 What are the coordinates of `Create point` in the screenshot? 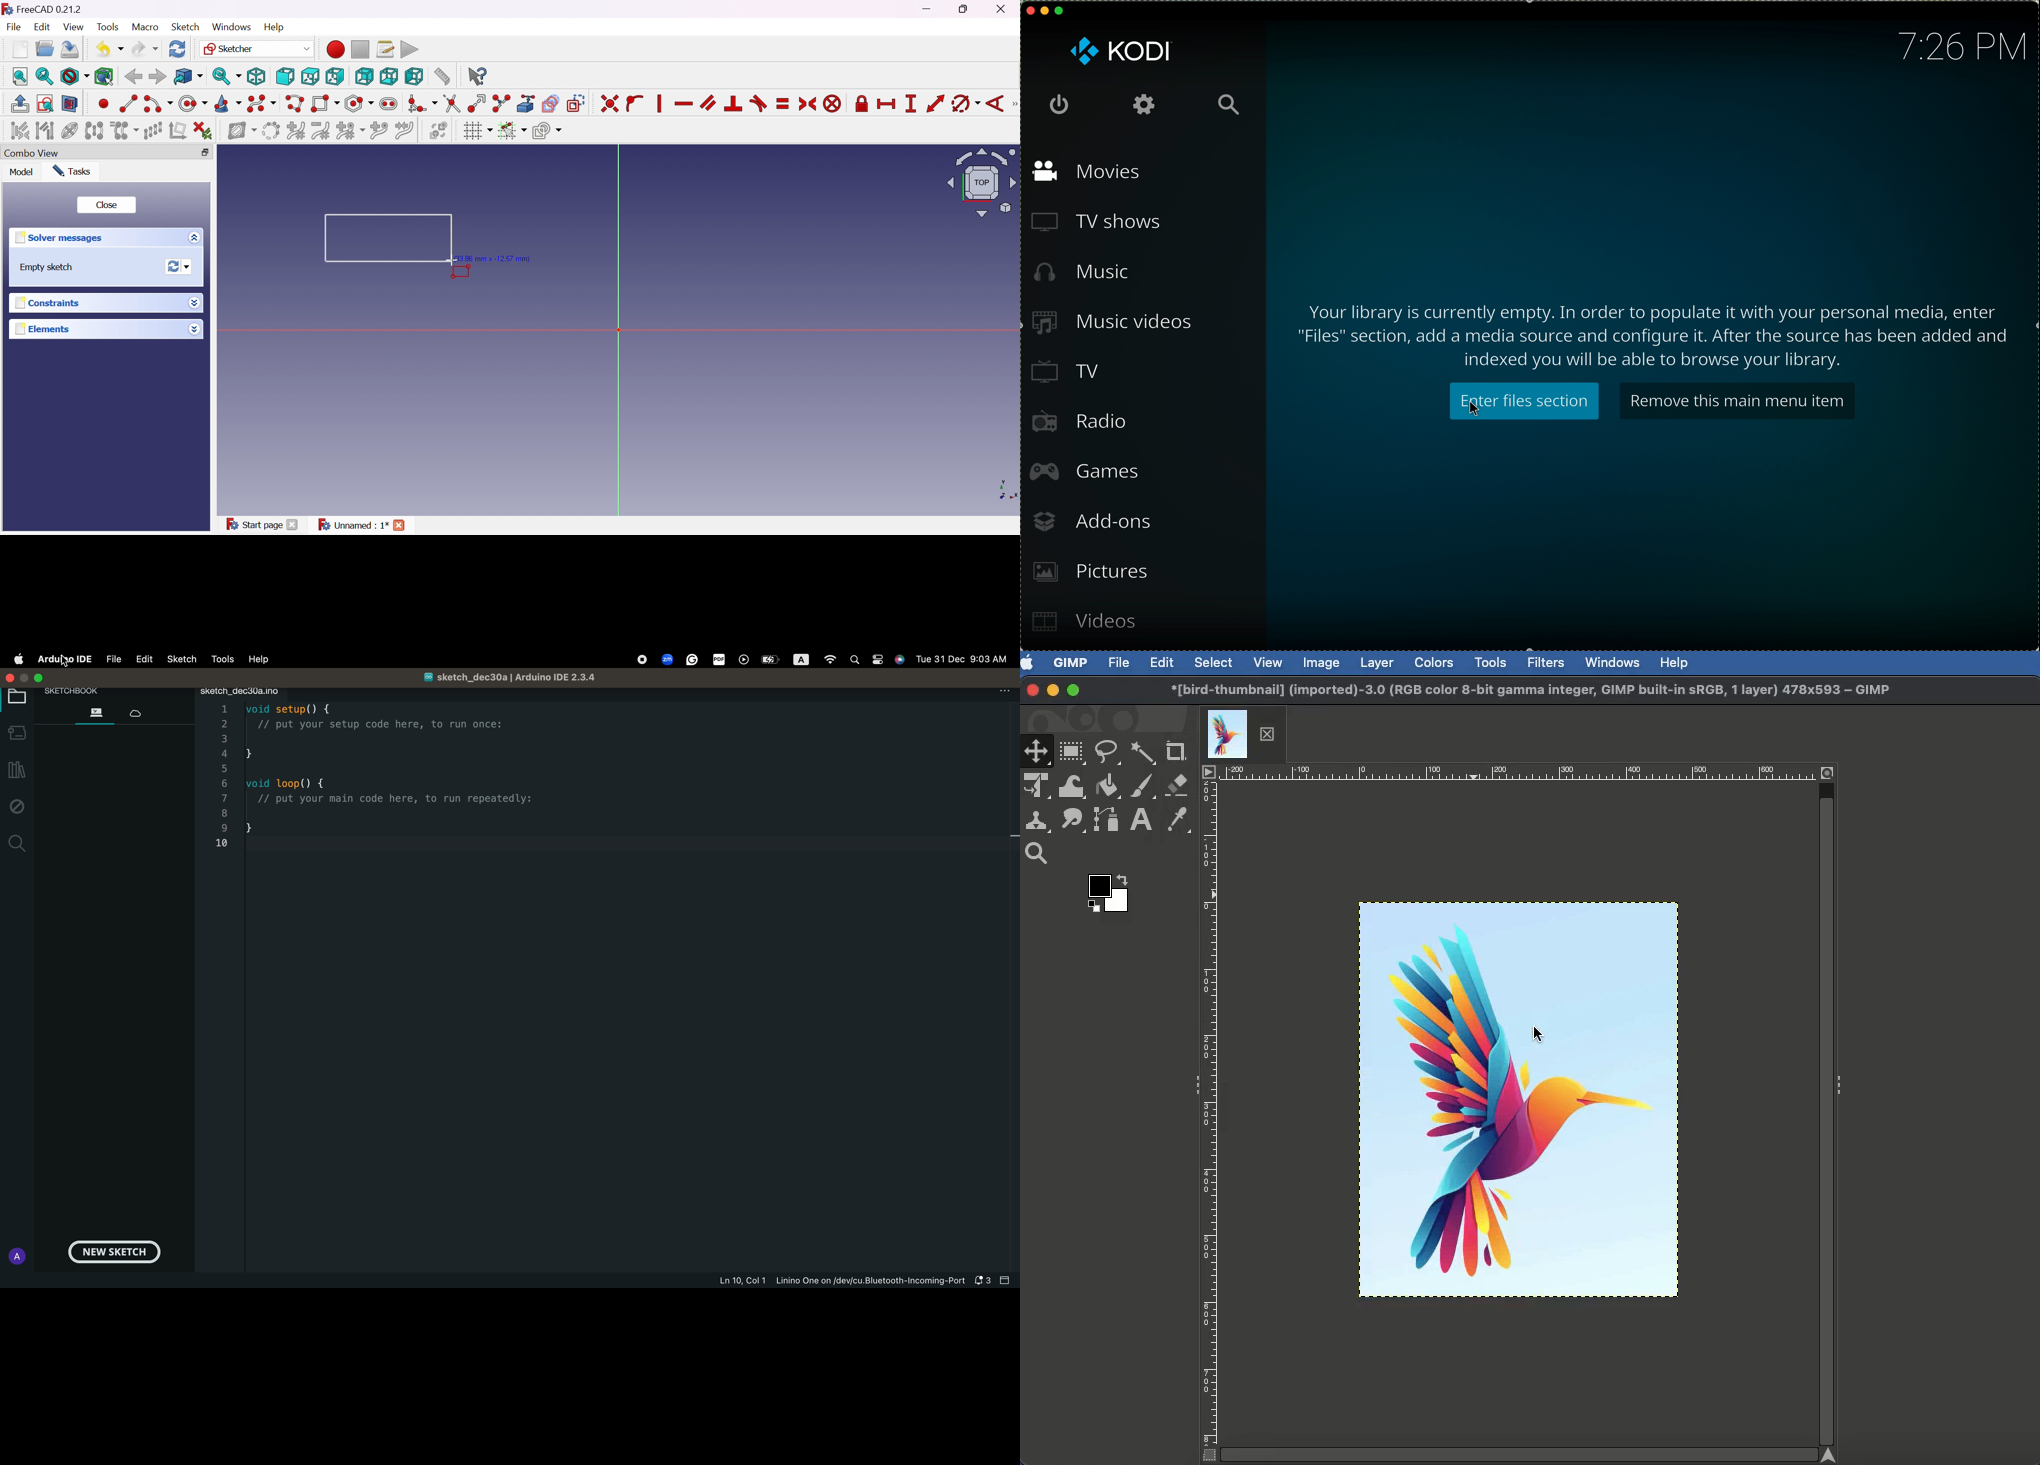 It's located at (103, 105).